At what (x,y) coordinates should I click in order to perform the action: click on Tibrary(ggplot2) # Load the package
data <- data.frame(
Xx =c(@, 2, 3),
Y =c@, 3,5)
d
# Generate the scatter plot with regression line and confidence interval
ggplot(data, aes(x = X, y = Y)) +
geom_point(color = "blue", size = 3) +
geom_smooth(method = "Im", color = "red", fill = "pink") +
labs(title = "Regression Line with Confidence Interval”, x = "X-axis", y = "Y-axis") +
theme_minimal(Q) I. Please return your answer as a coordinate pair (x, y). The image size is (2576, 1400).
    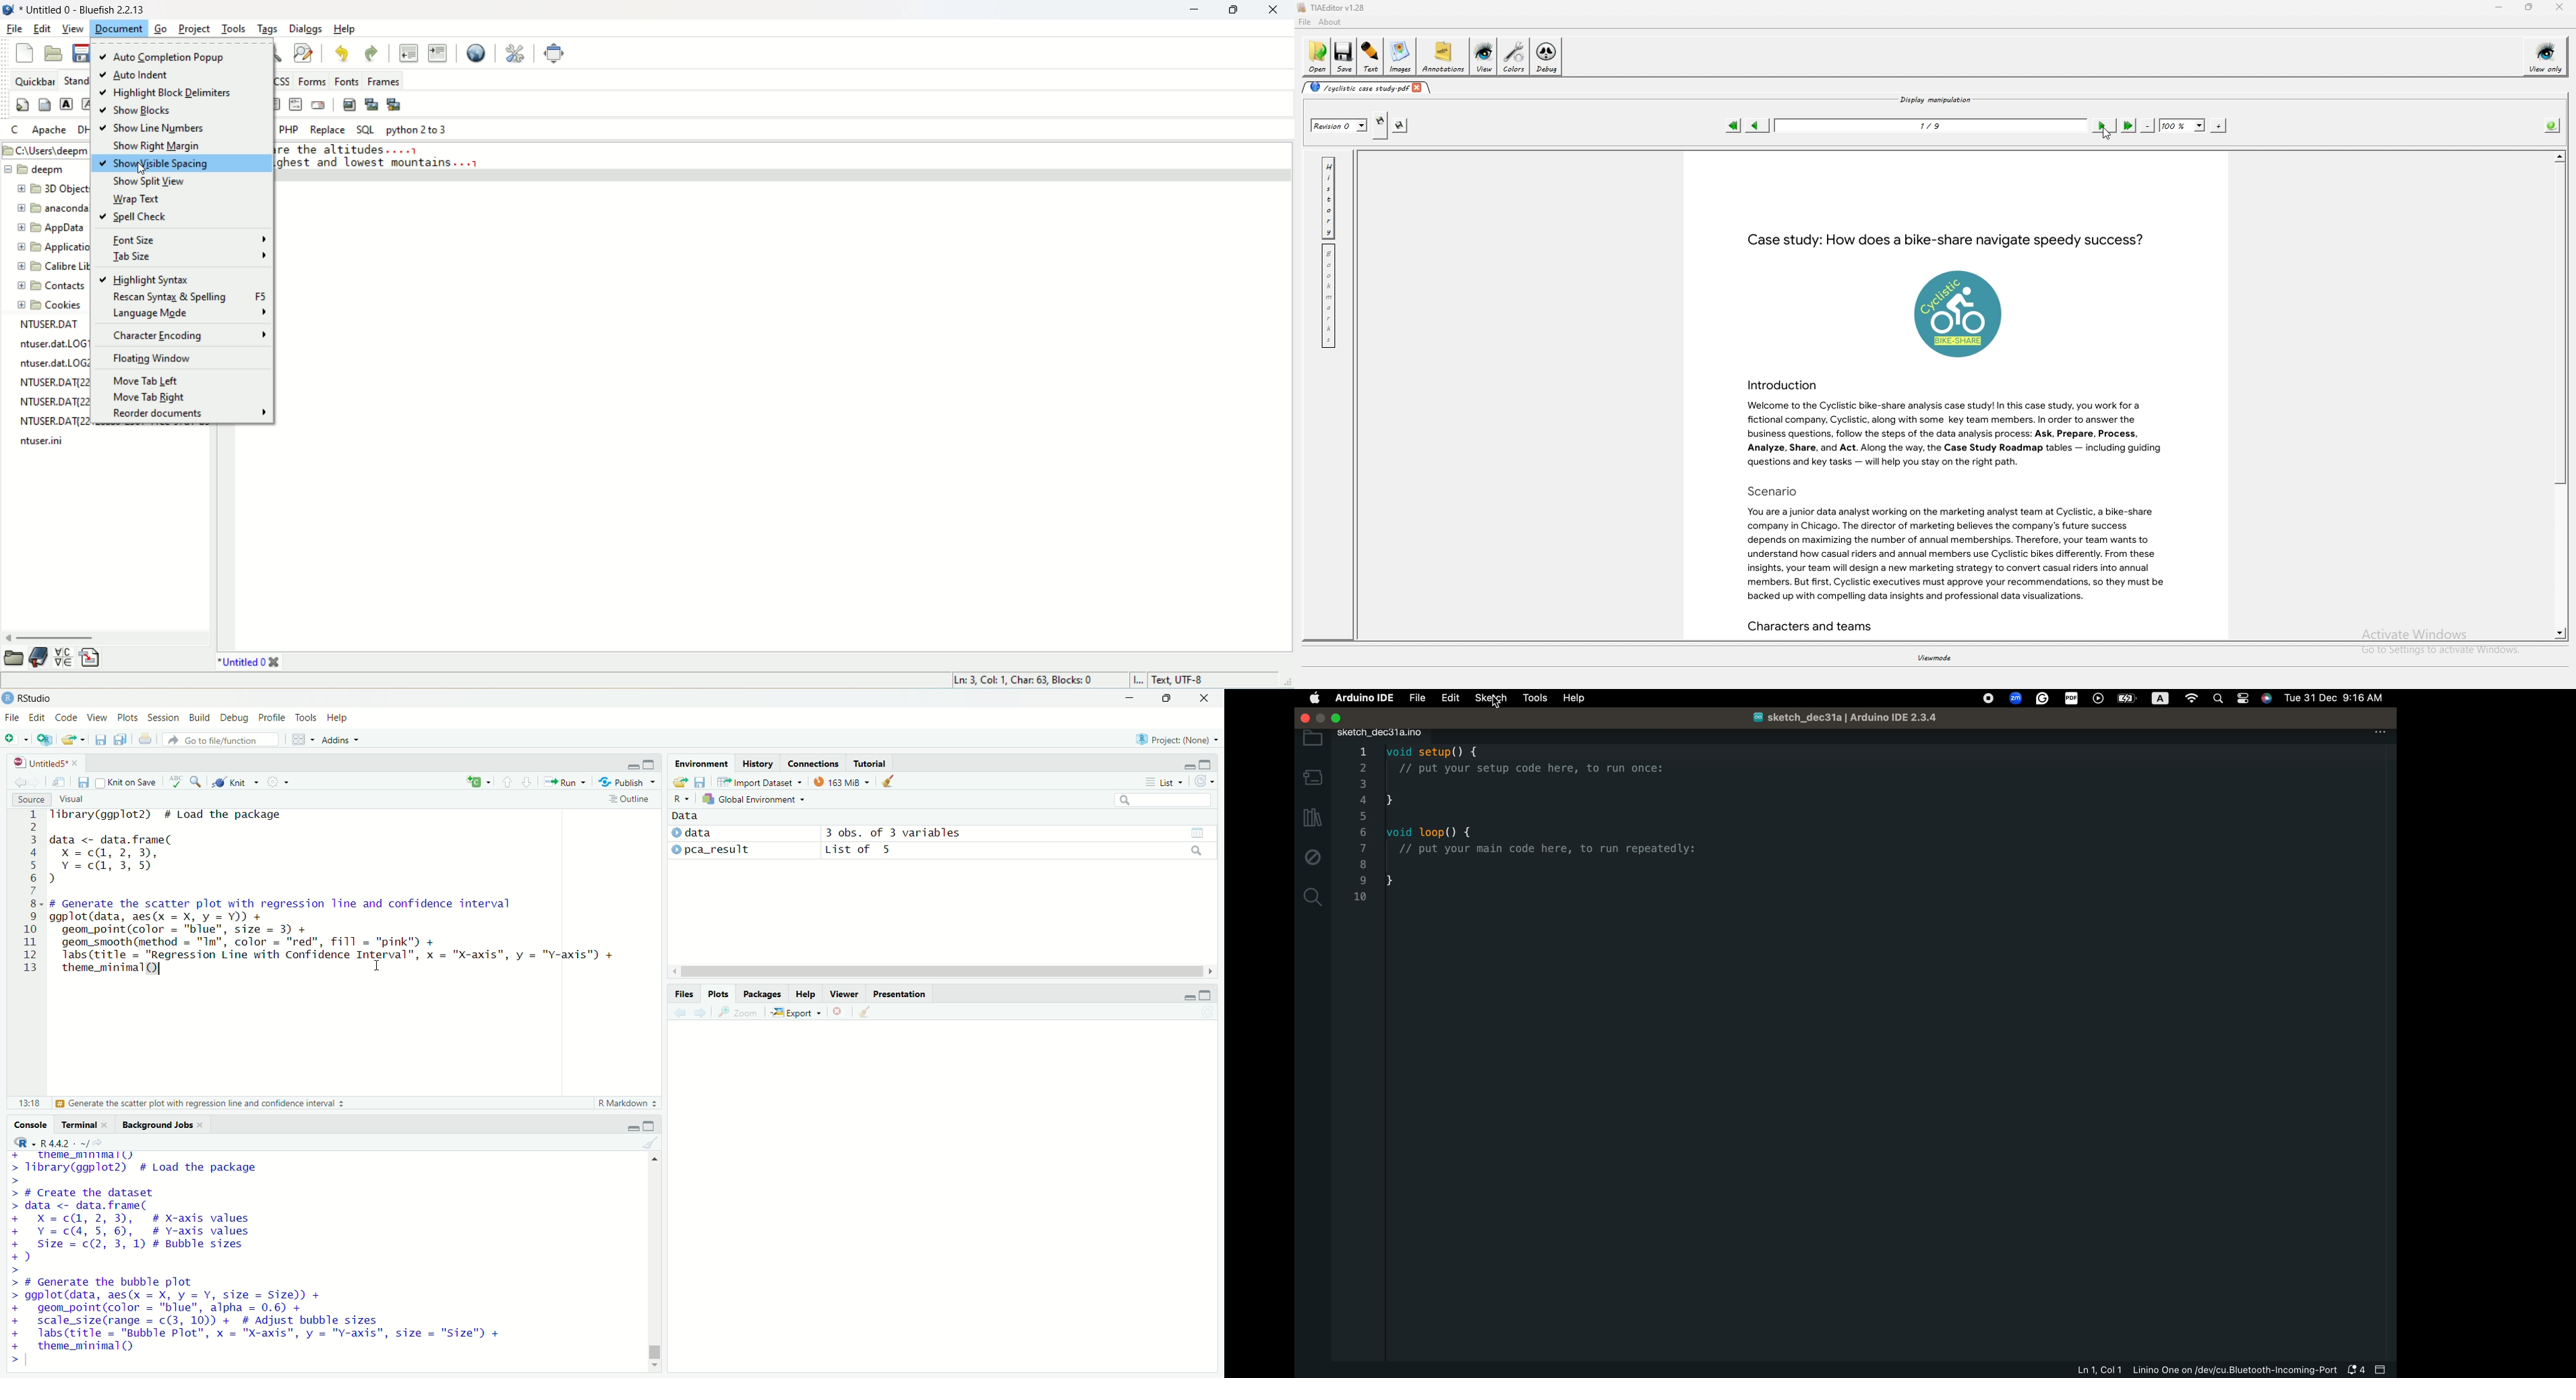
    Looking at the image, I should click on (336, 895).